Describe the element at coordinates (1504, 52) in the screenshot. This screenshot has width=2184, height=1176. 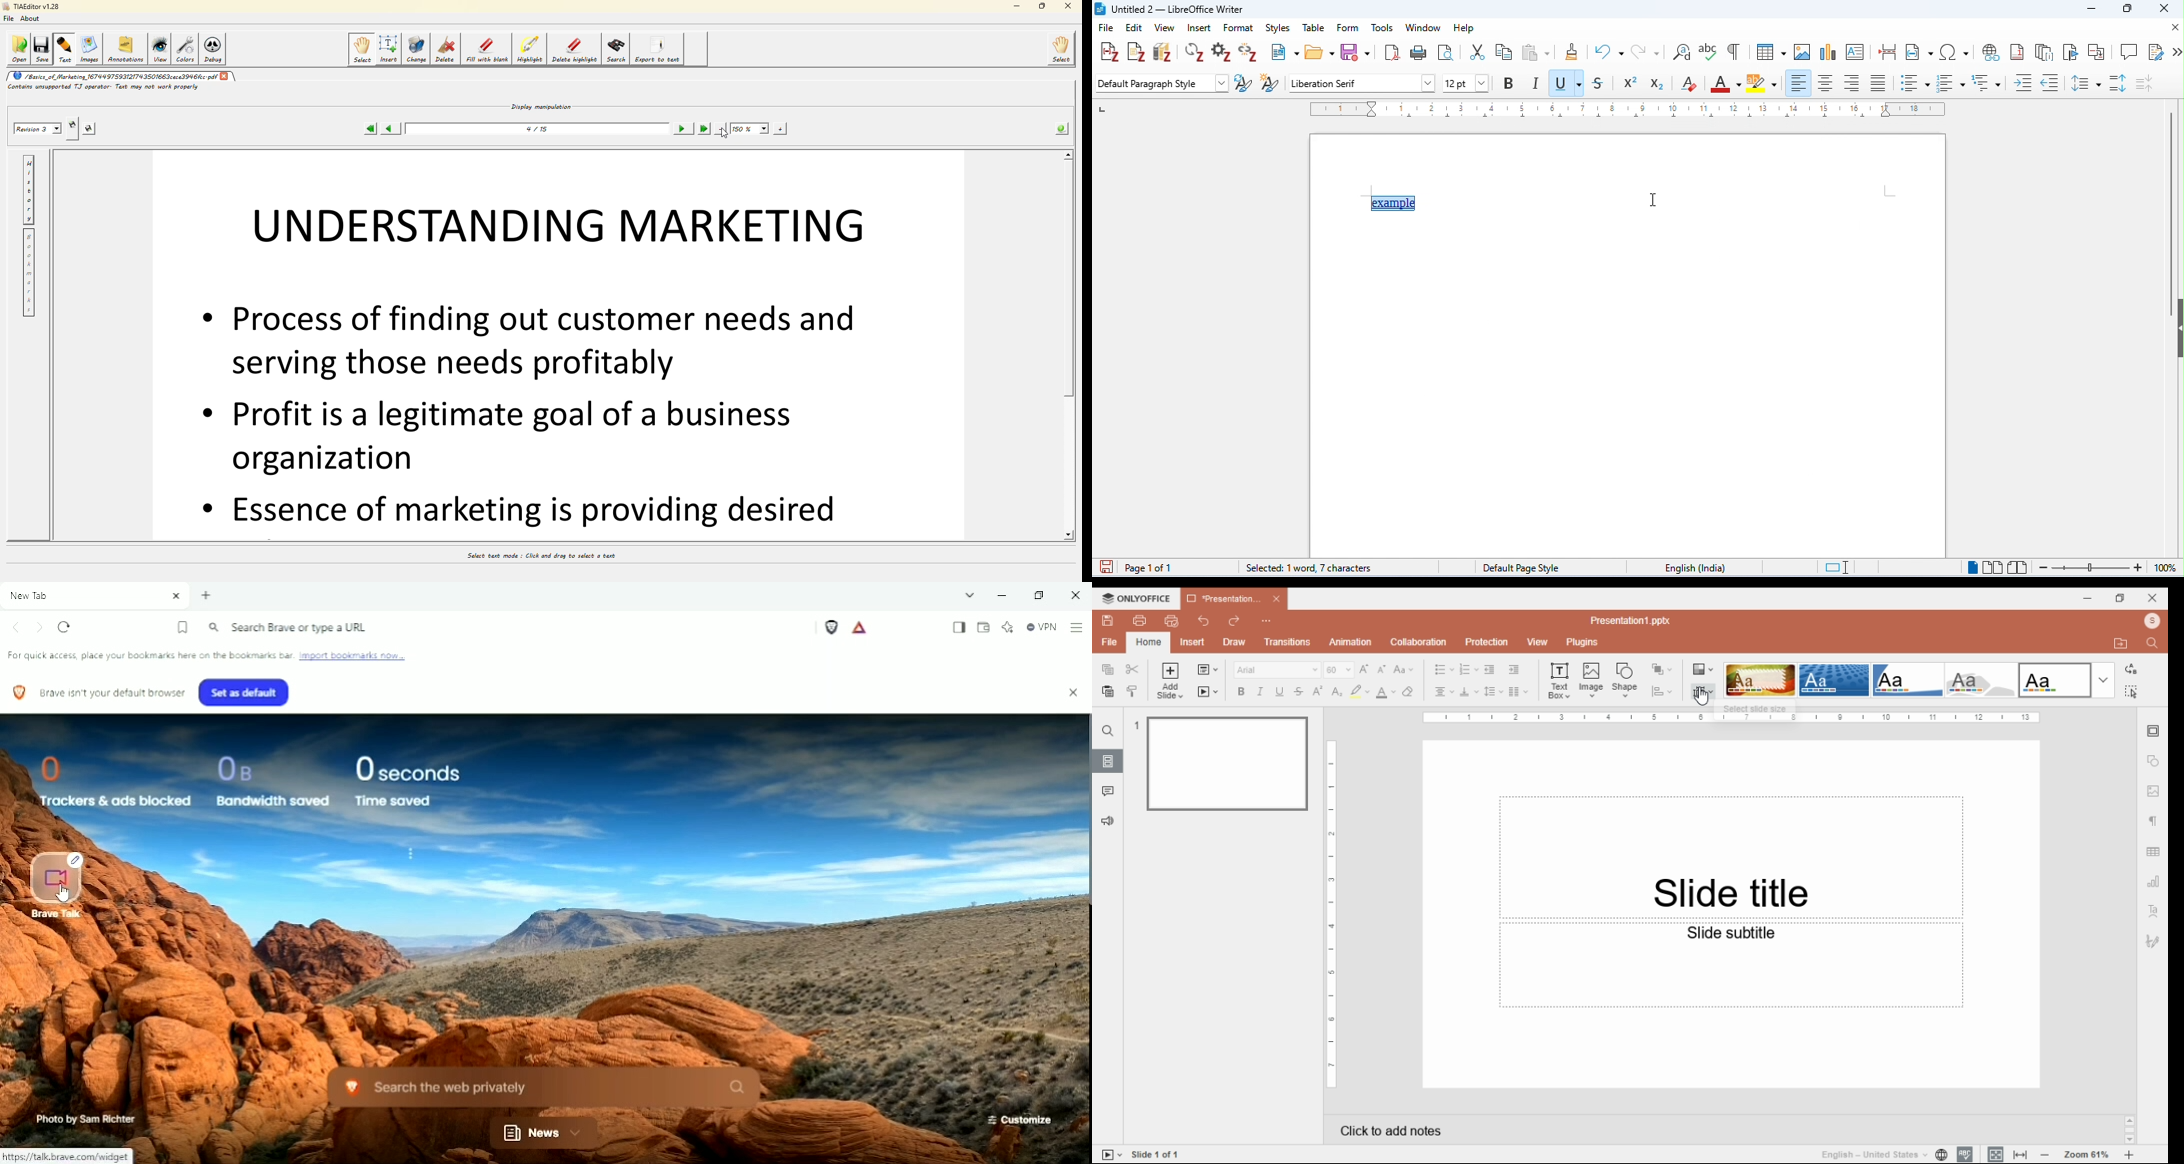
I see `copy` at that location.